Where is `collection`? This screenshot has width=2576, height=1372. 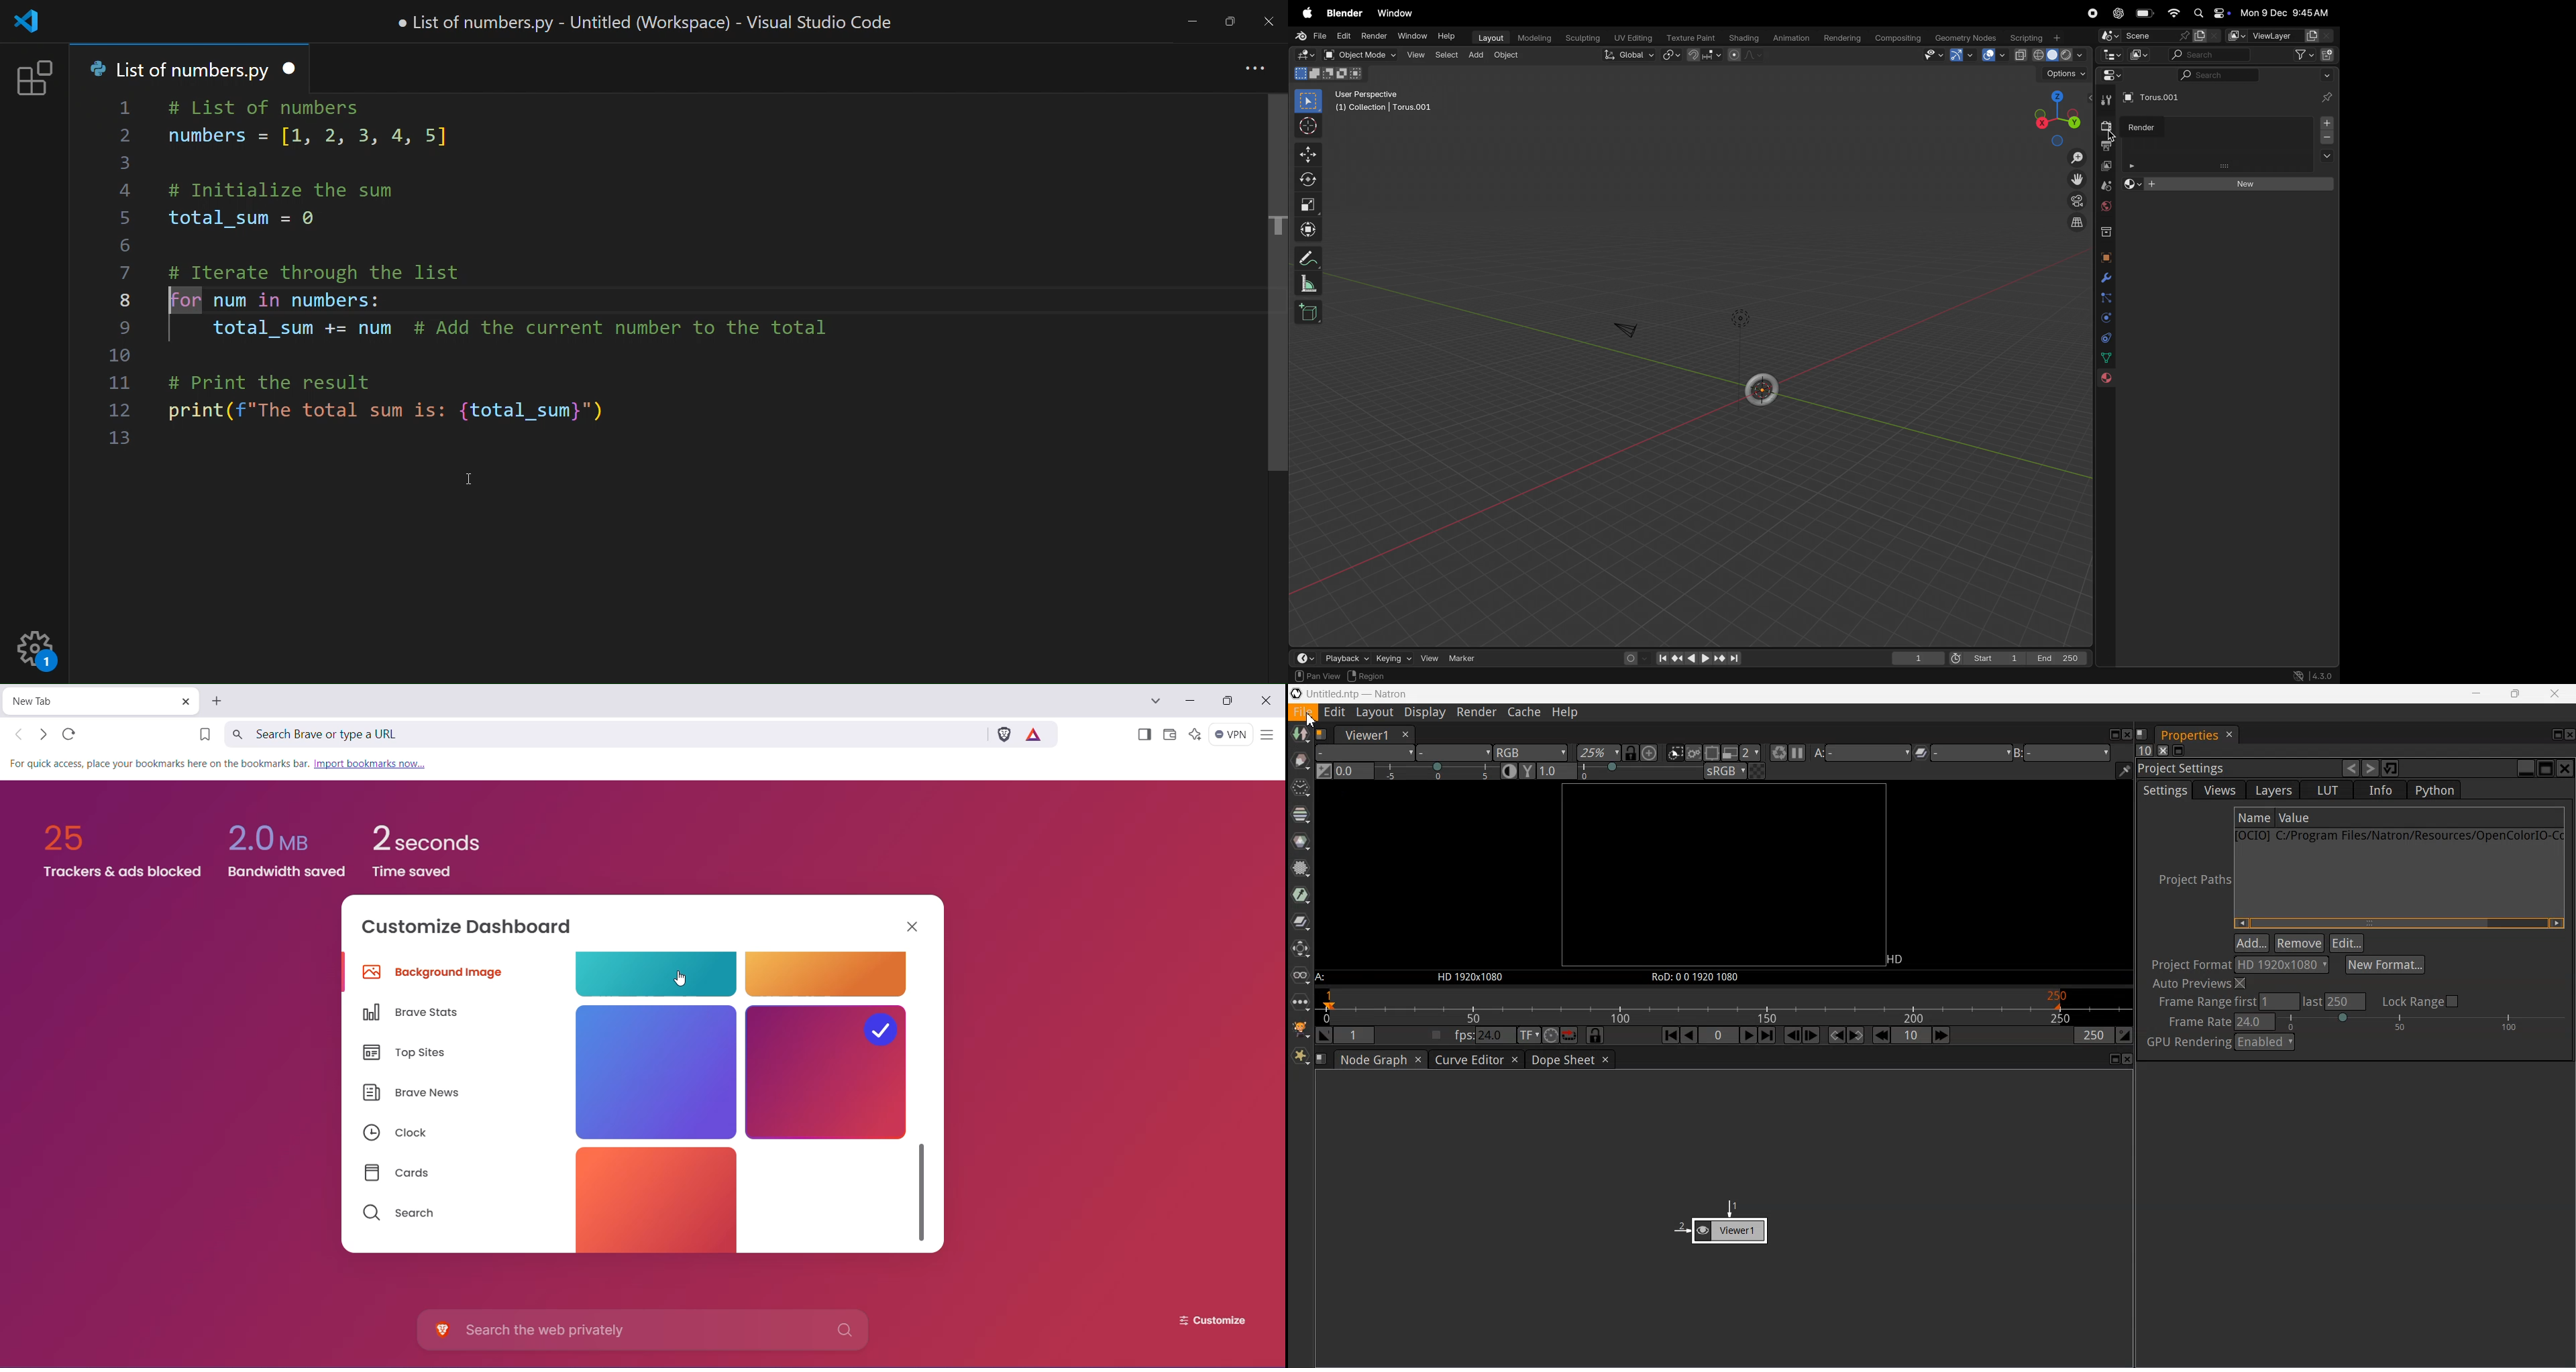 collection is located at coordinates (2104, 233).